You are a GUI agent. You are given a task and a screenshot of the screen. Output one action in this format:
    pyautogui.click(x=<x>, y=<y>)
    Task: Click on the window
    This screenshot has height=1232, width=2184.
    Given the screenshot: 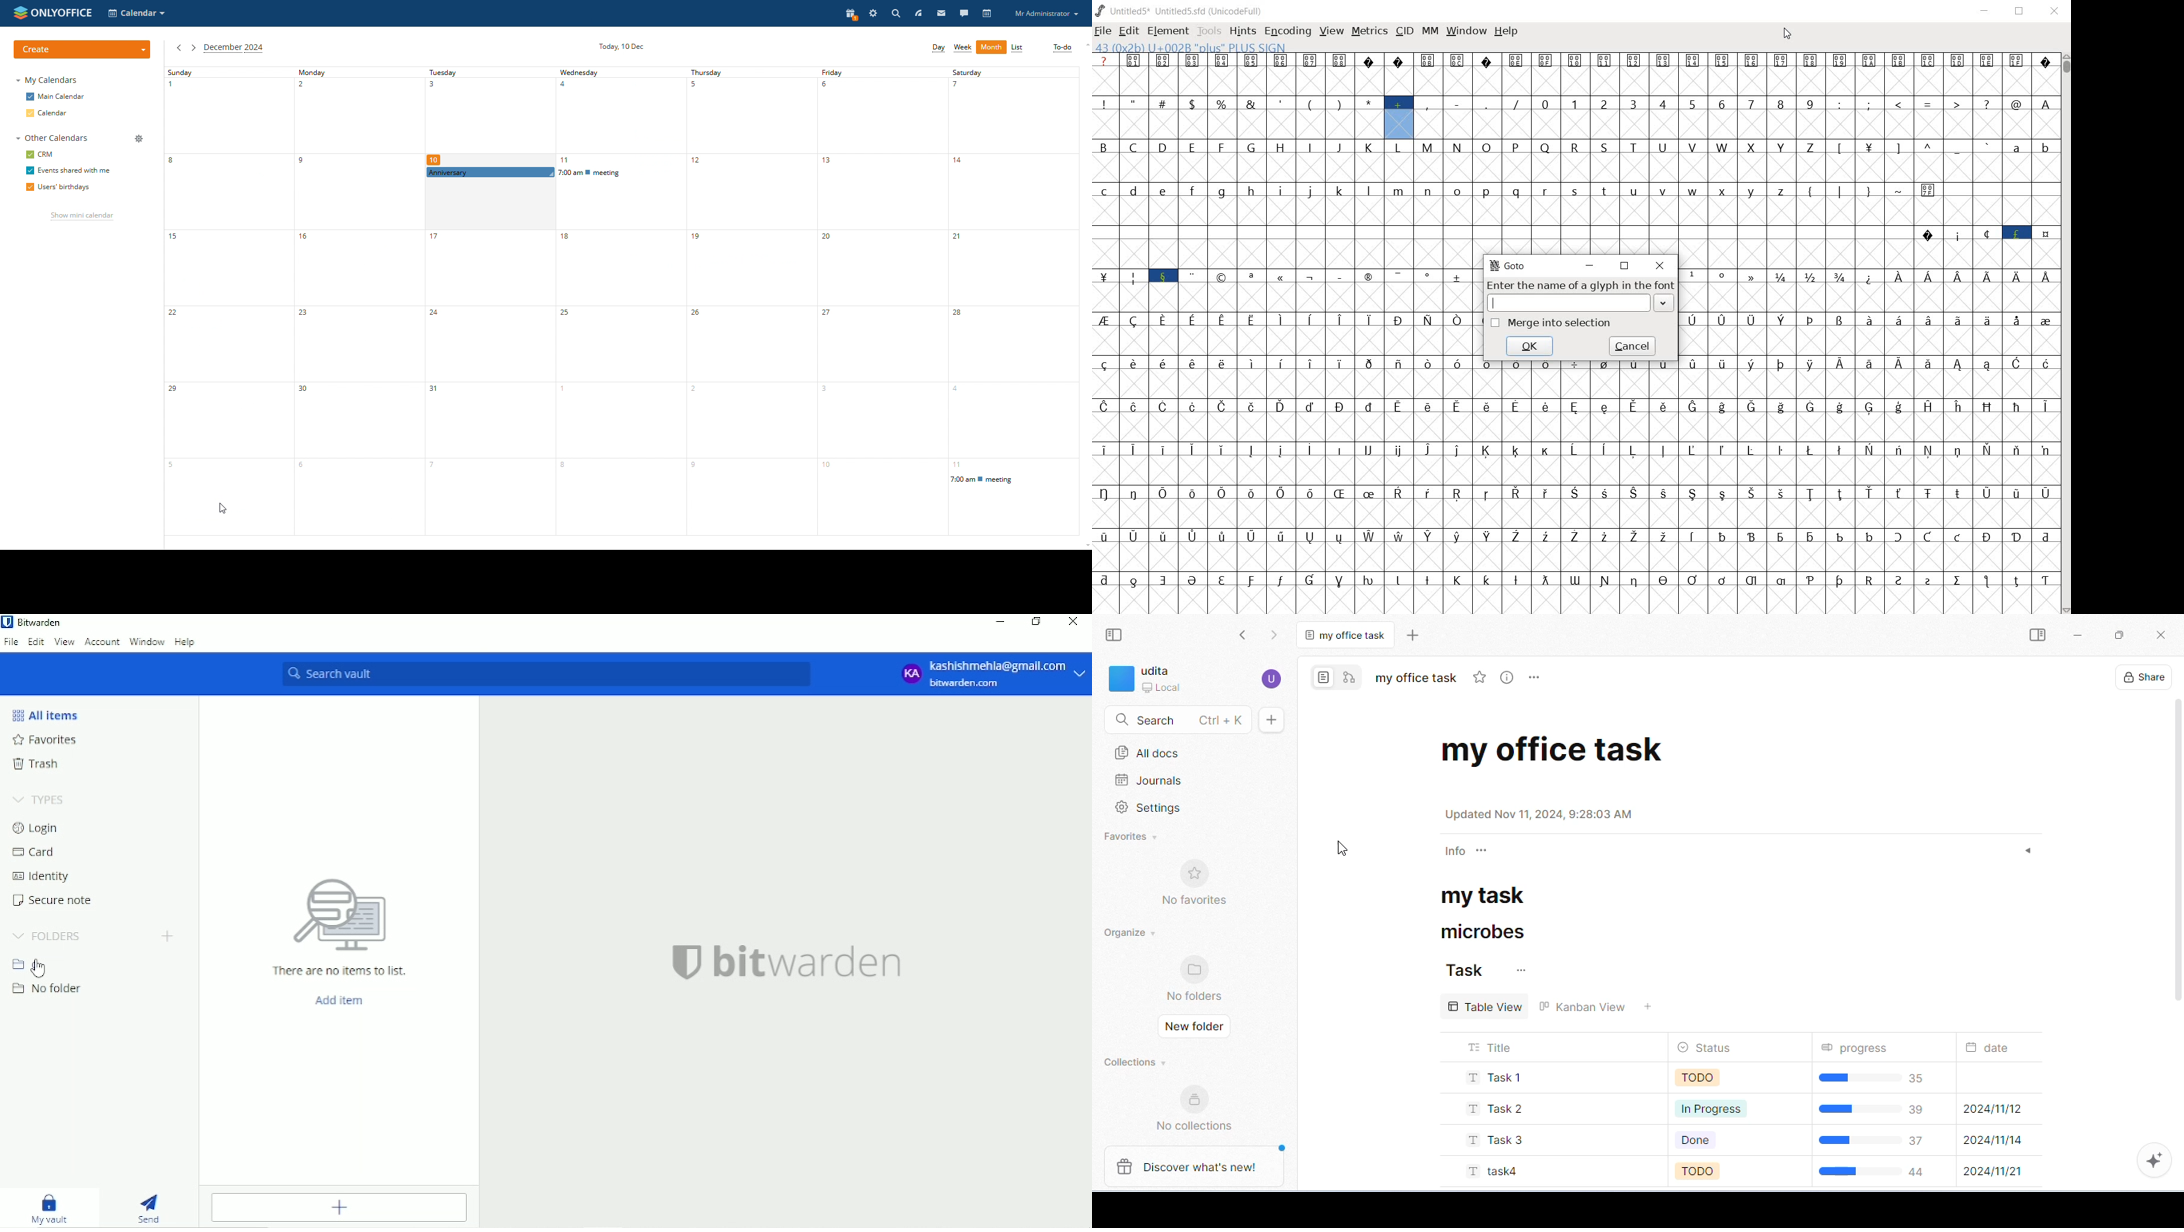 What is the action you would take?
    pyautogui.click(x=1466, y=31)
    